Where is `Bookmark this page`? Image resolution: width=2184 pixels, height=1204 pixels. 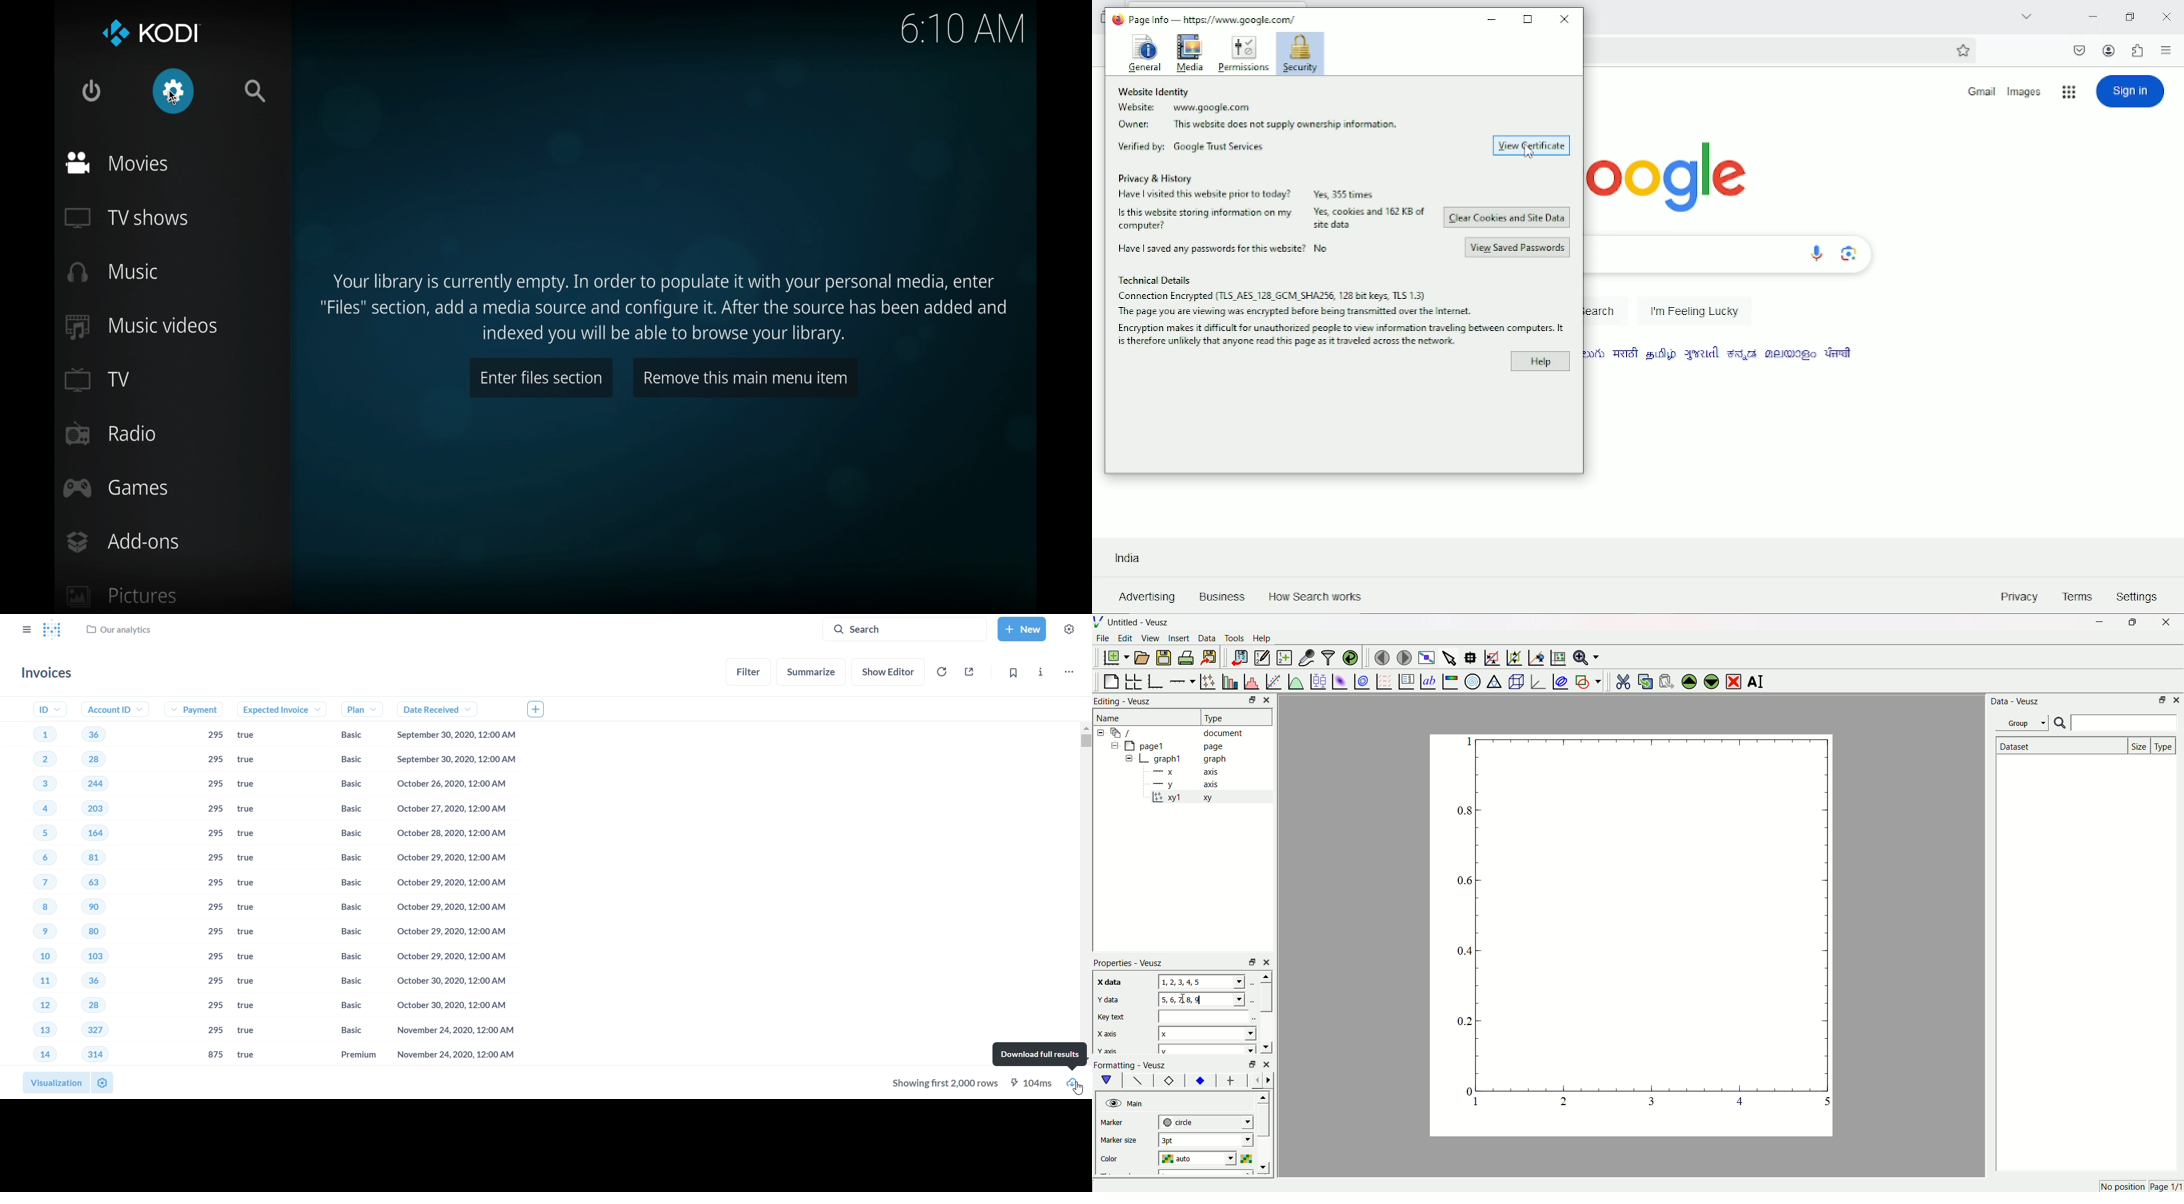 Bookmark this page is located at coordinates (1963, 51).